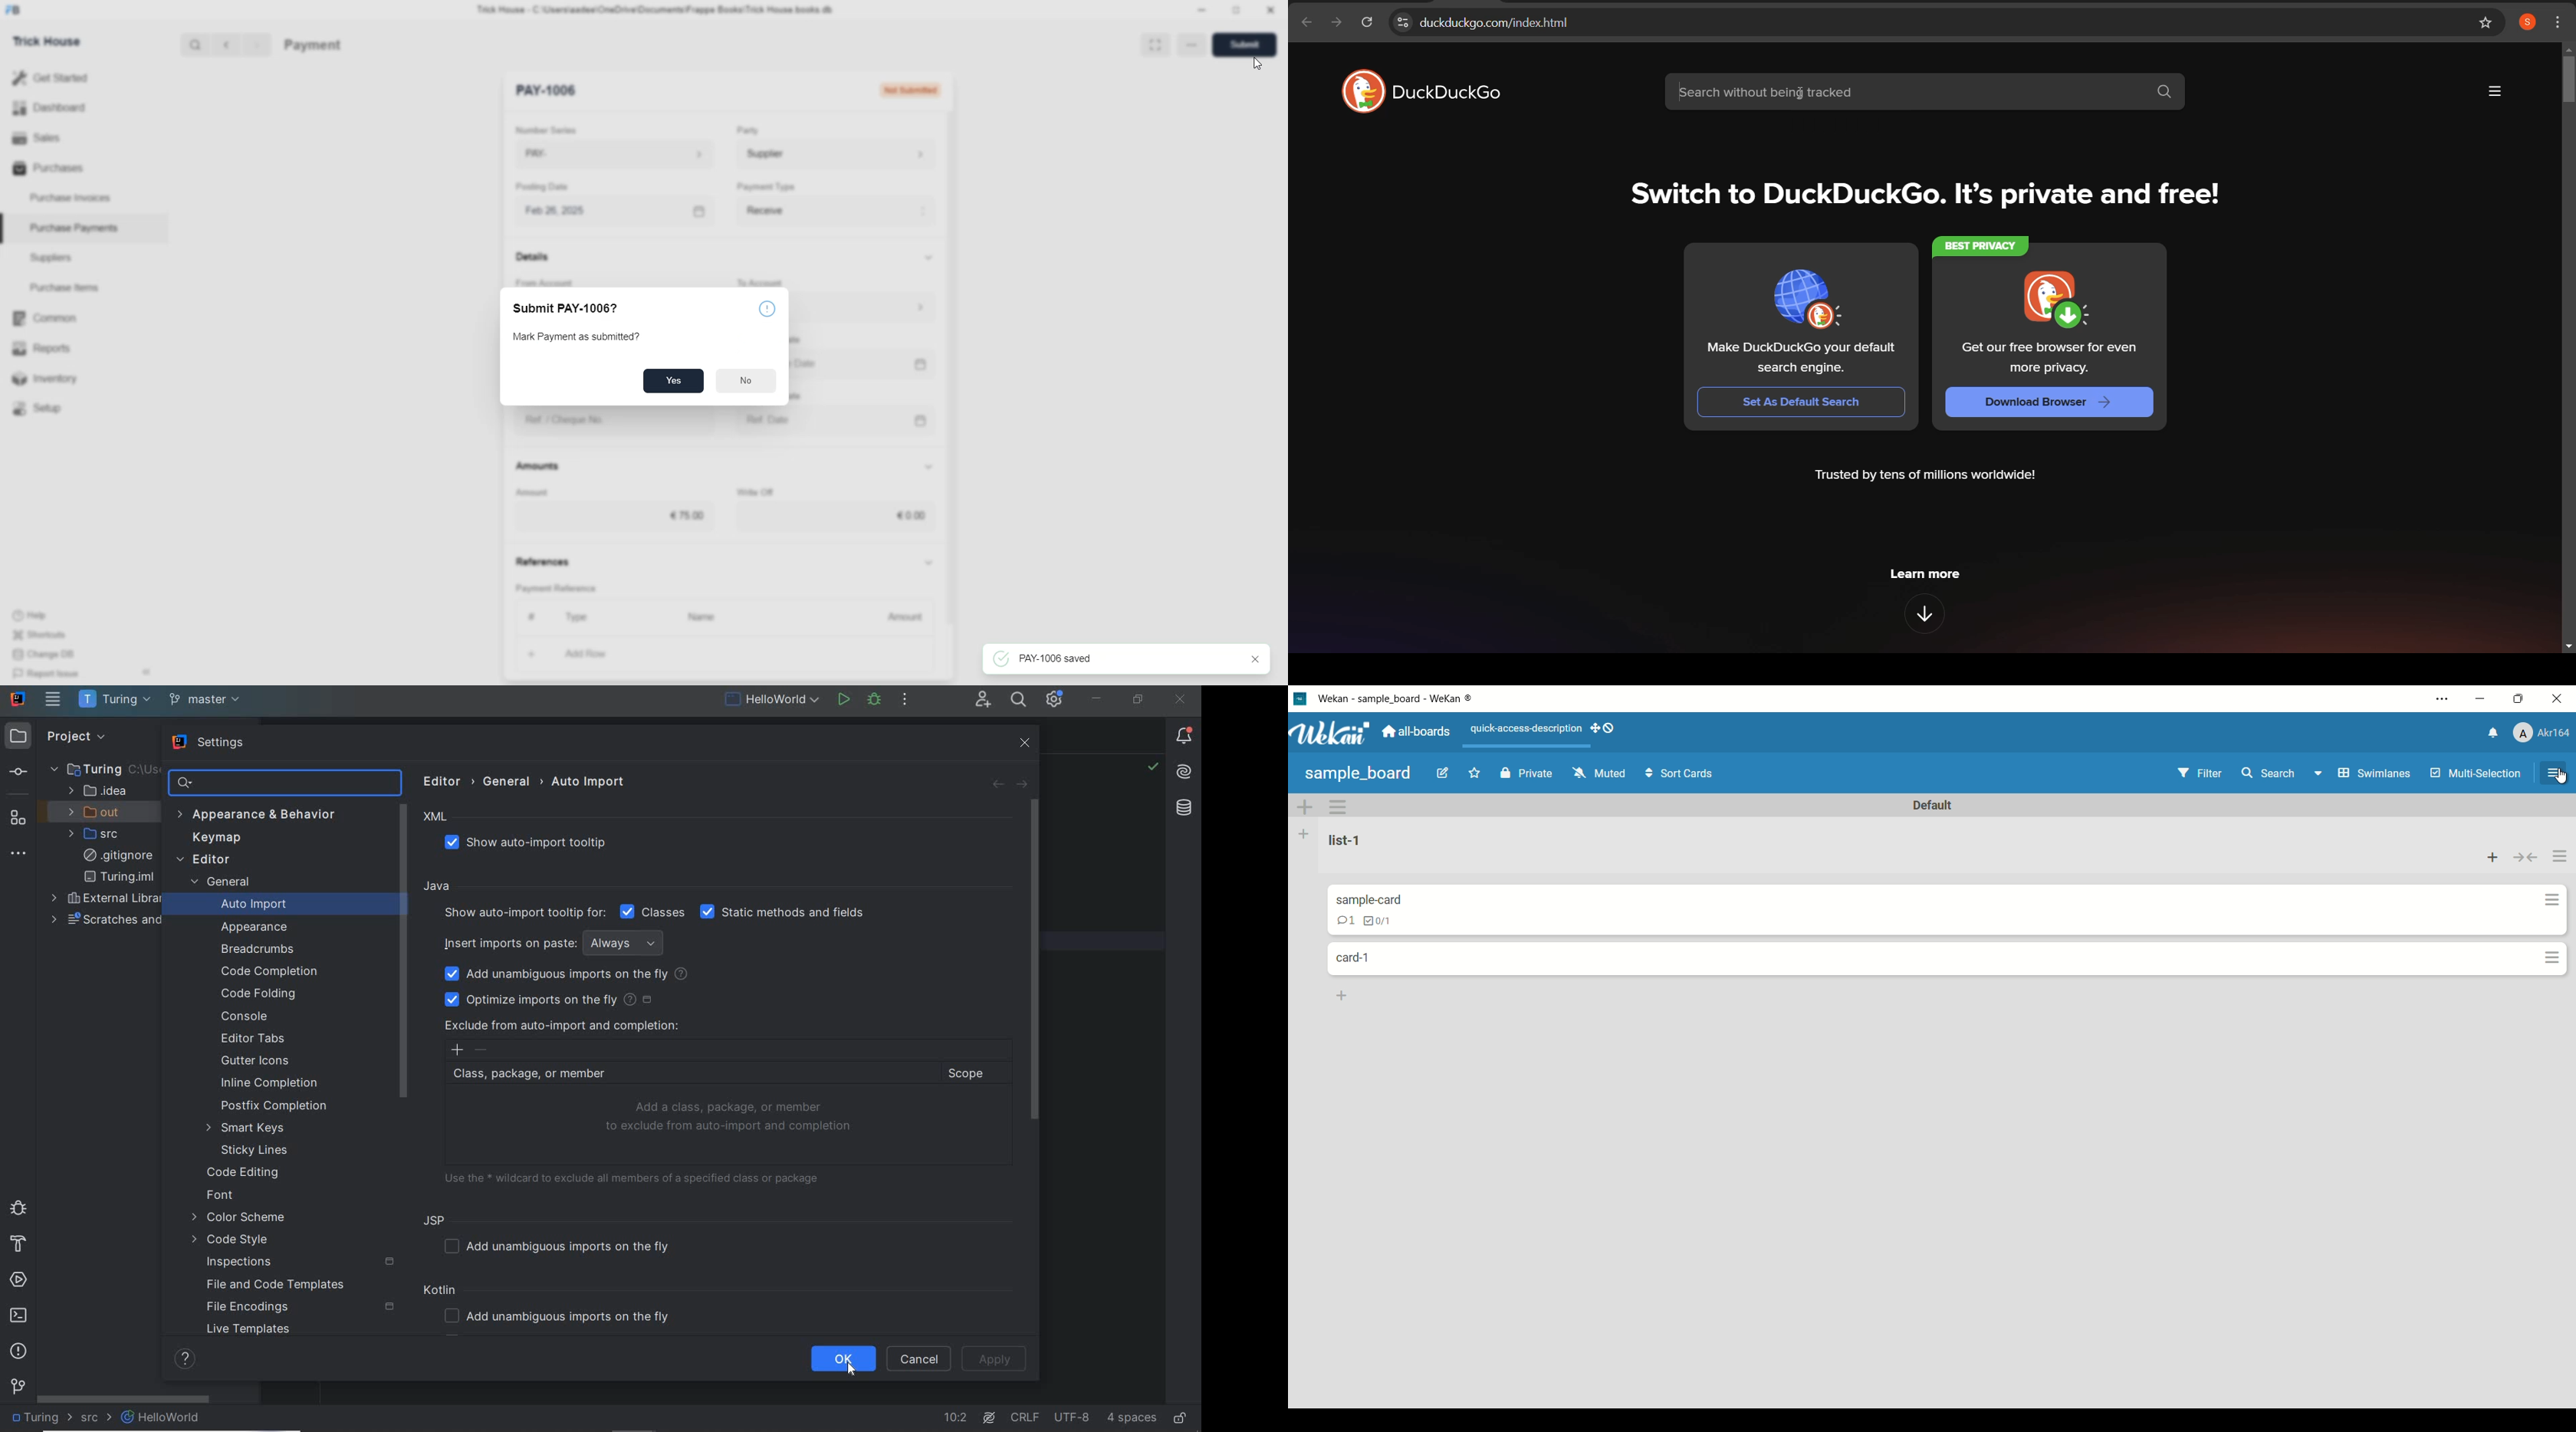 The image size is (2576, 1456). What do you see at coordinates (251, 1128) in the screenshot?
I see `SMART KEYS` at bounding box center [251, 1128].